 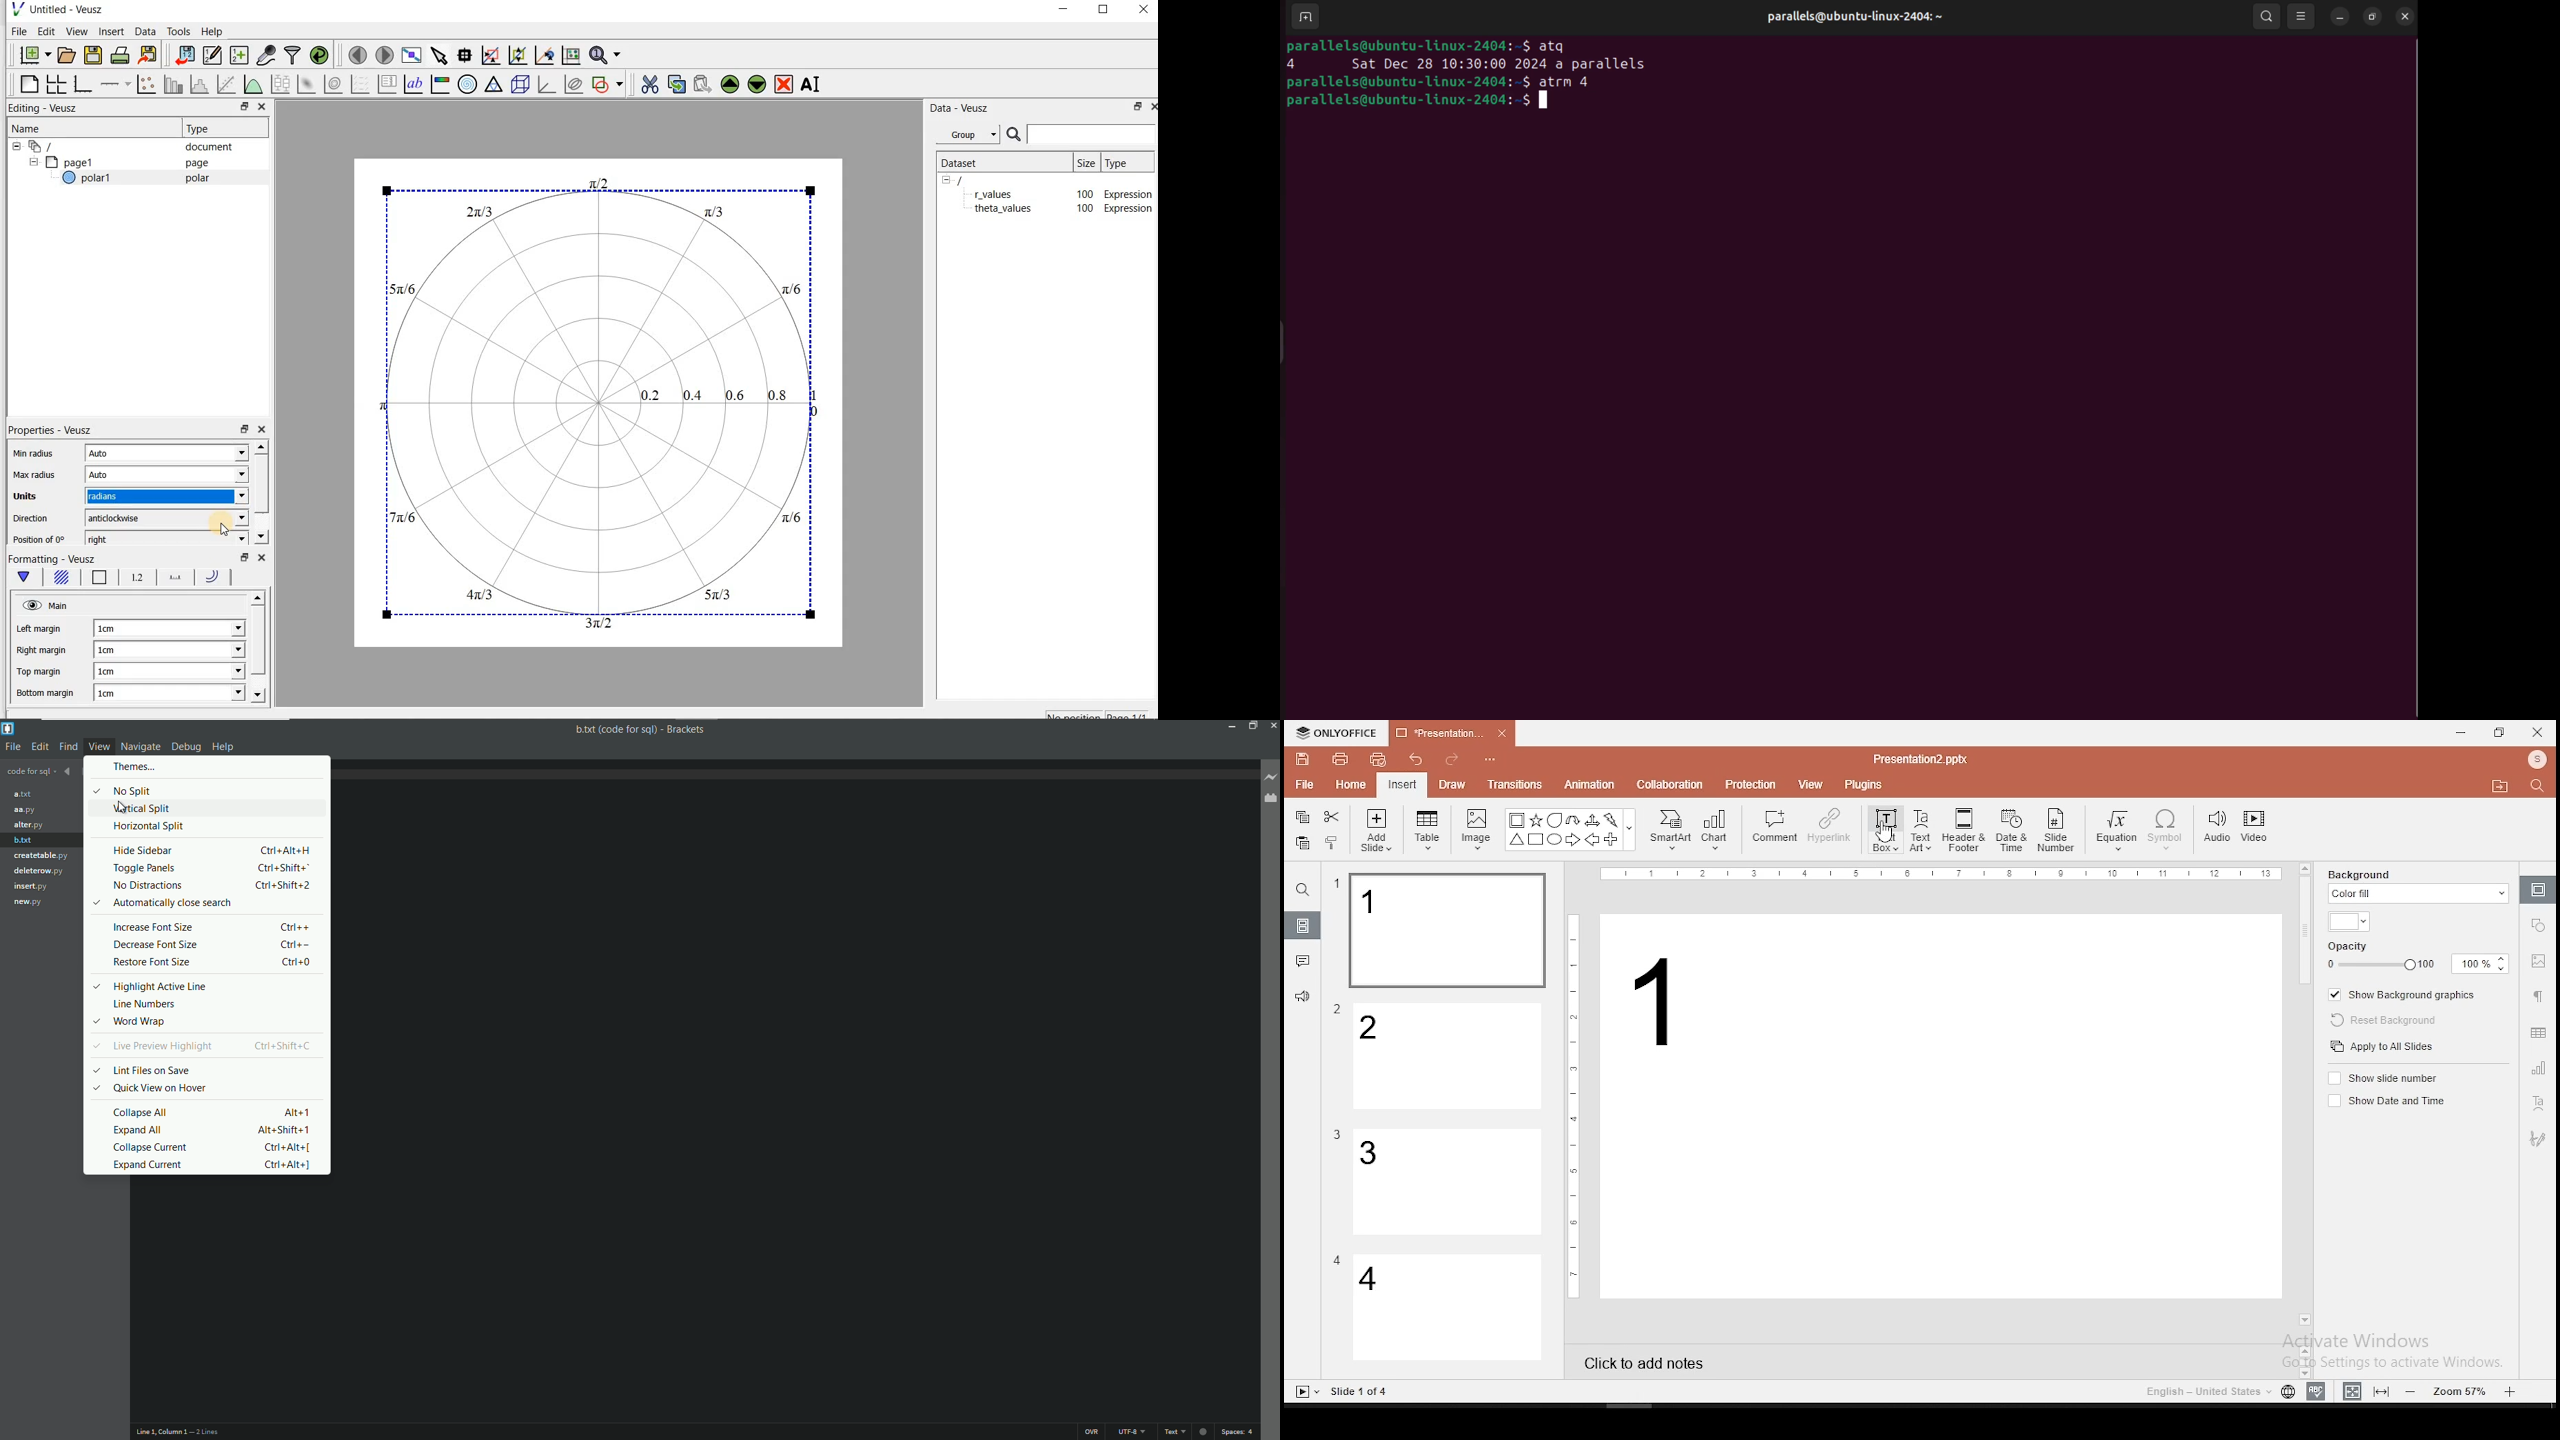 I want to click on Zoom functions menu, so click(x=606, y=52).